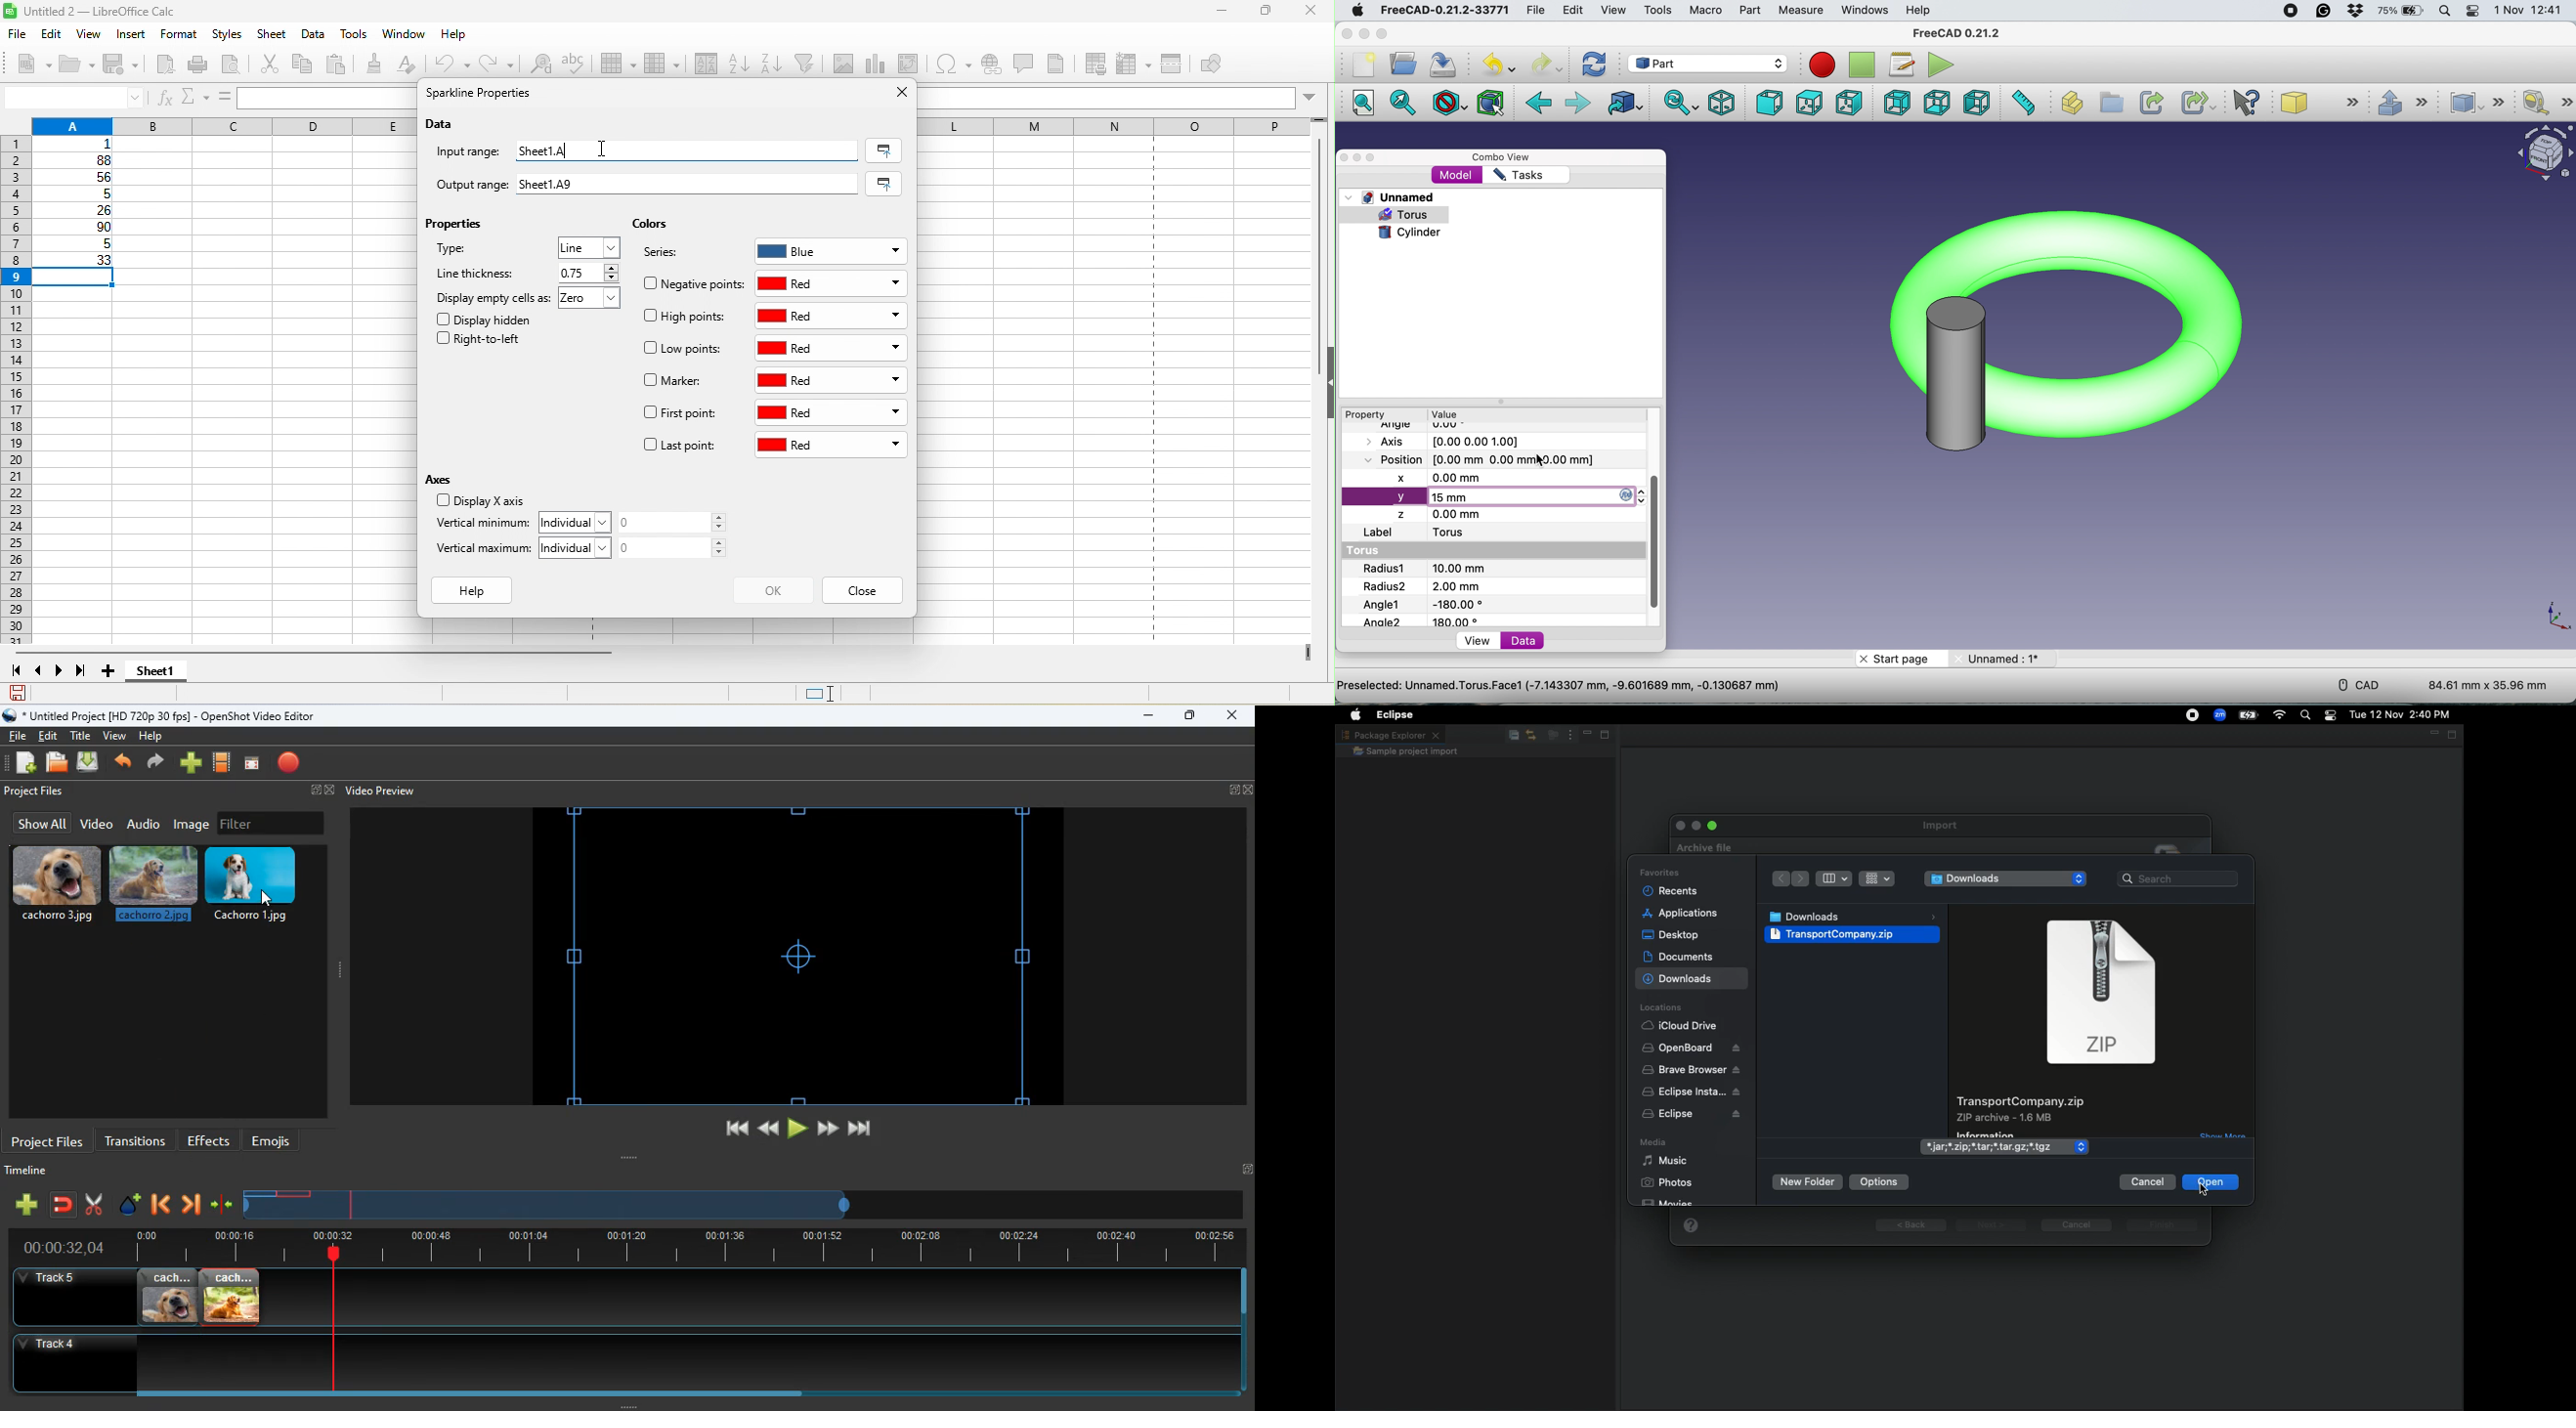  Describe the element at coordinates (1410, 215) in the screenshot. I see `torus` at that location.